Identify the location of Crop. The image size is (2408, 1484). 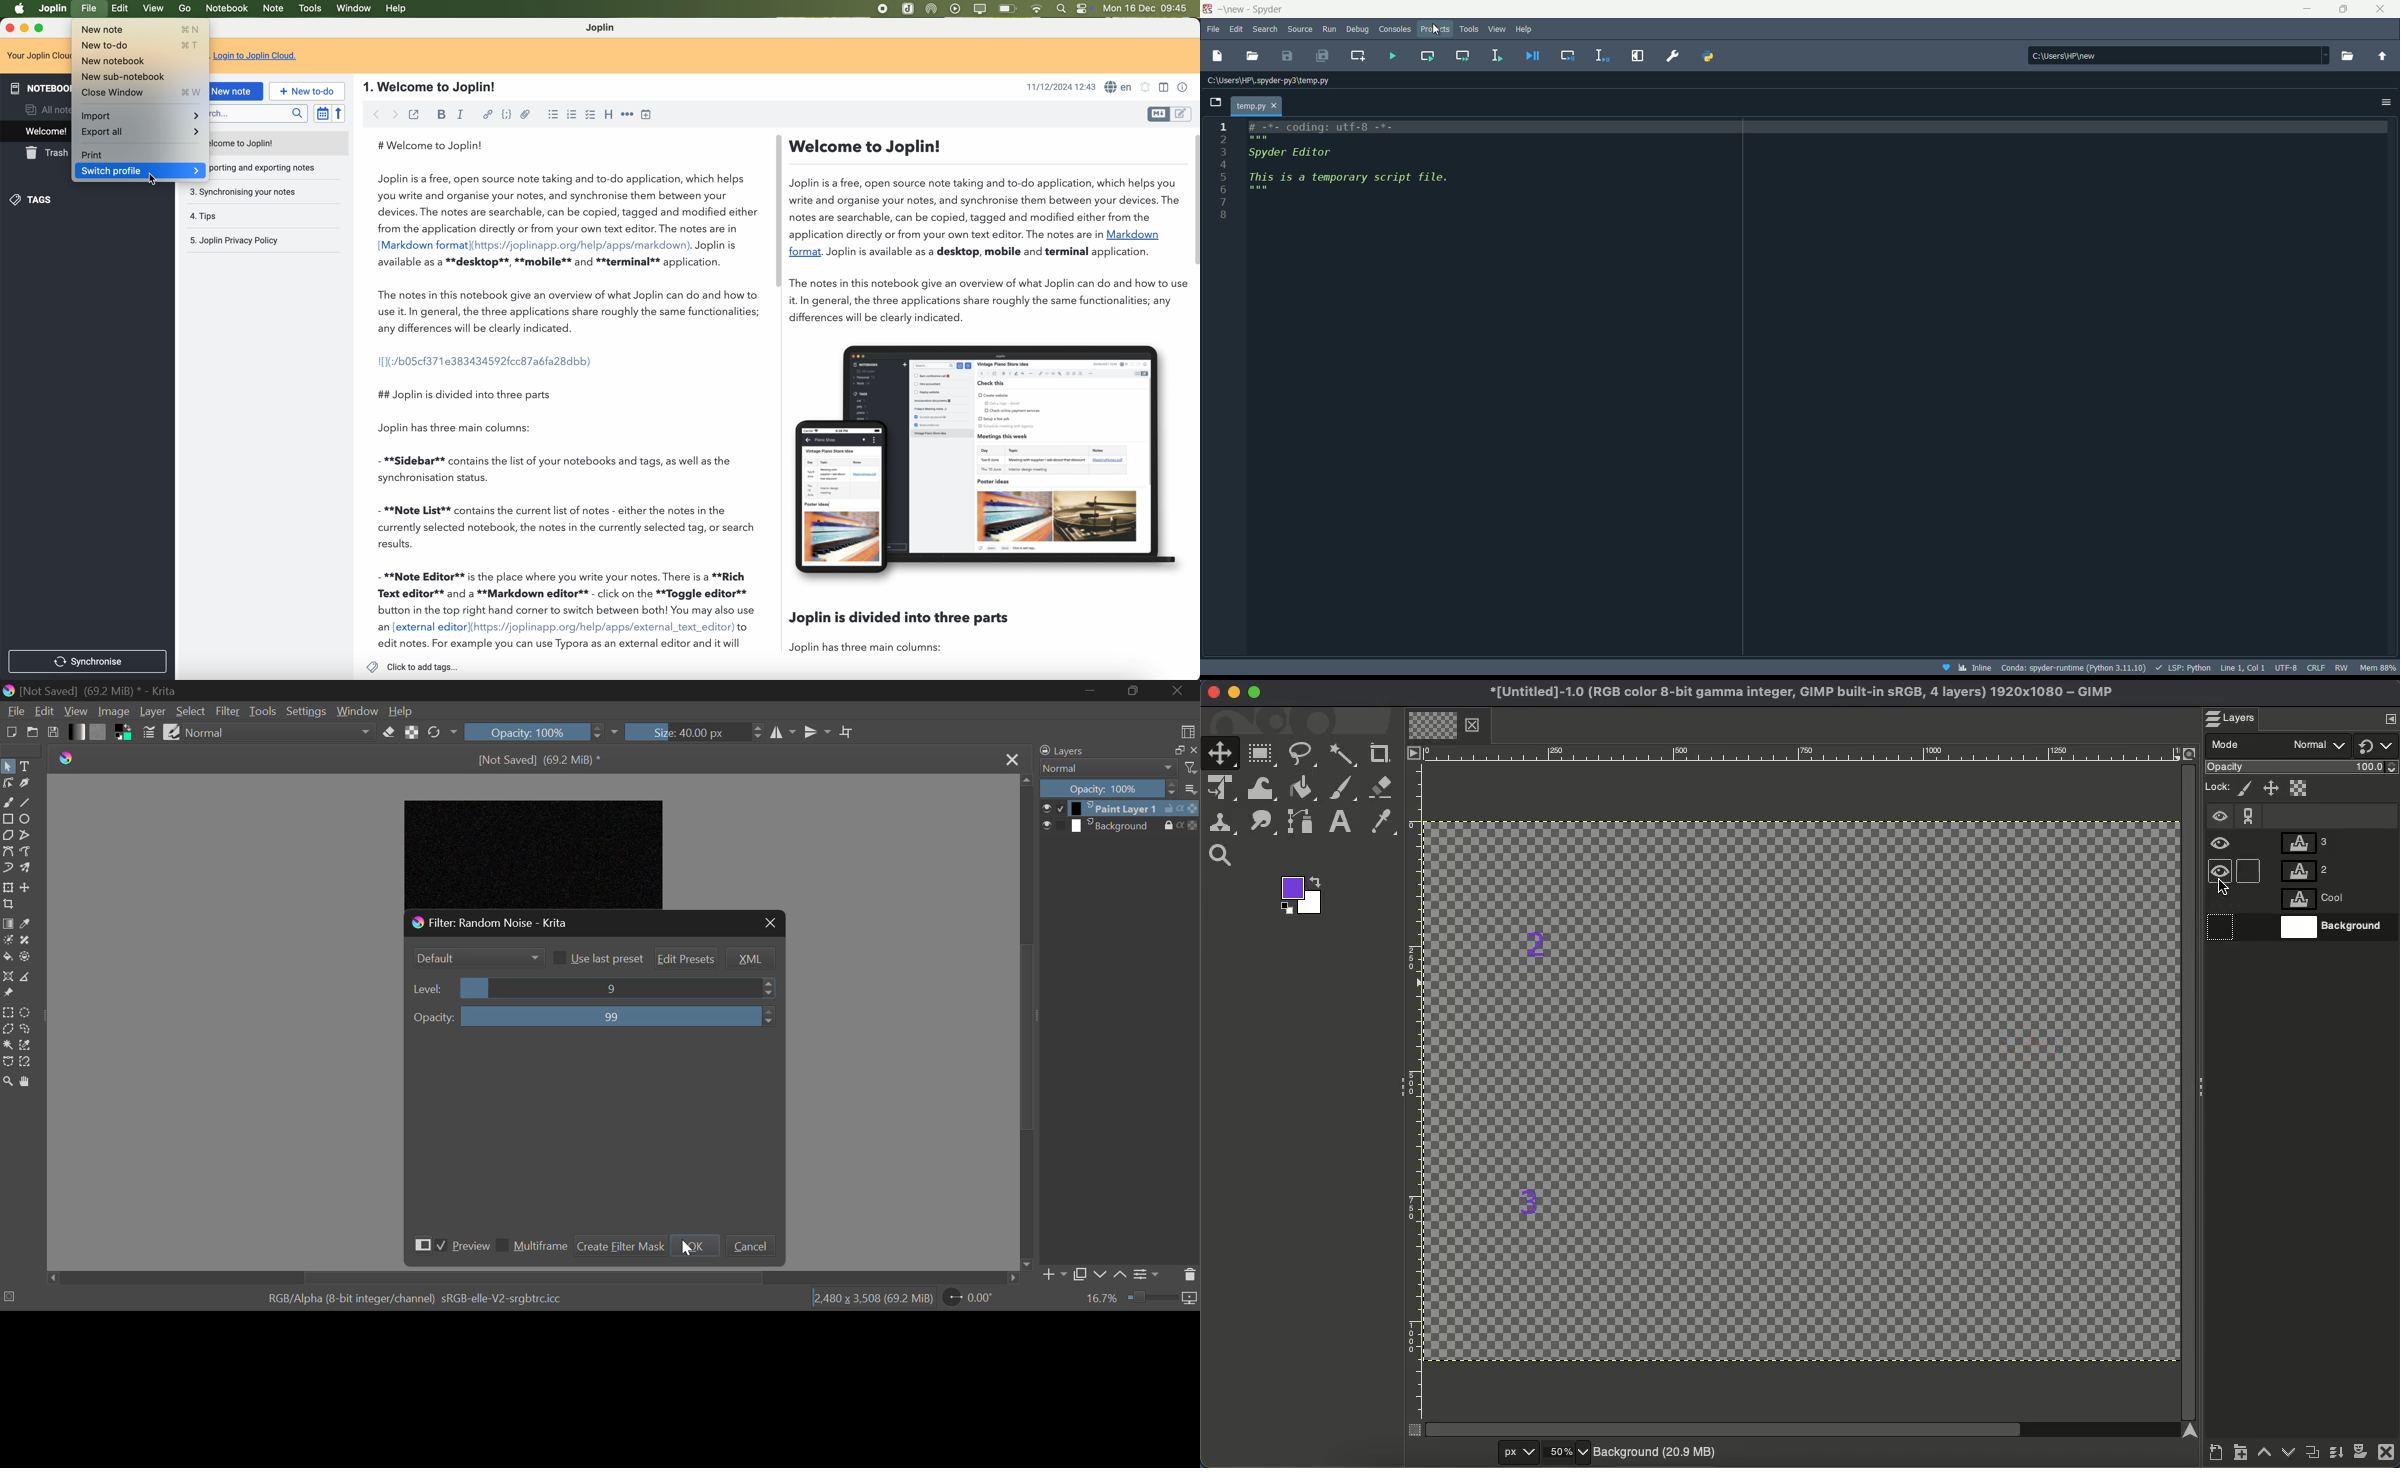
(847, 732).